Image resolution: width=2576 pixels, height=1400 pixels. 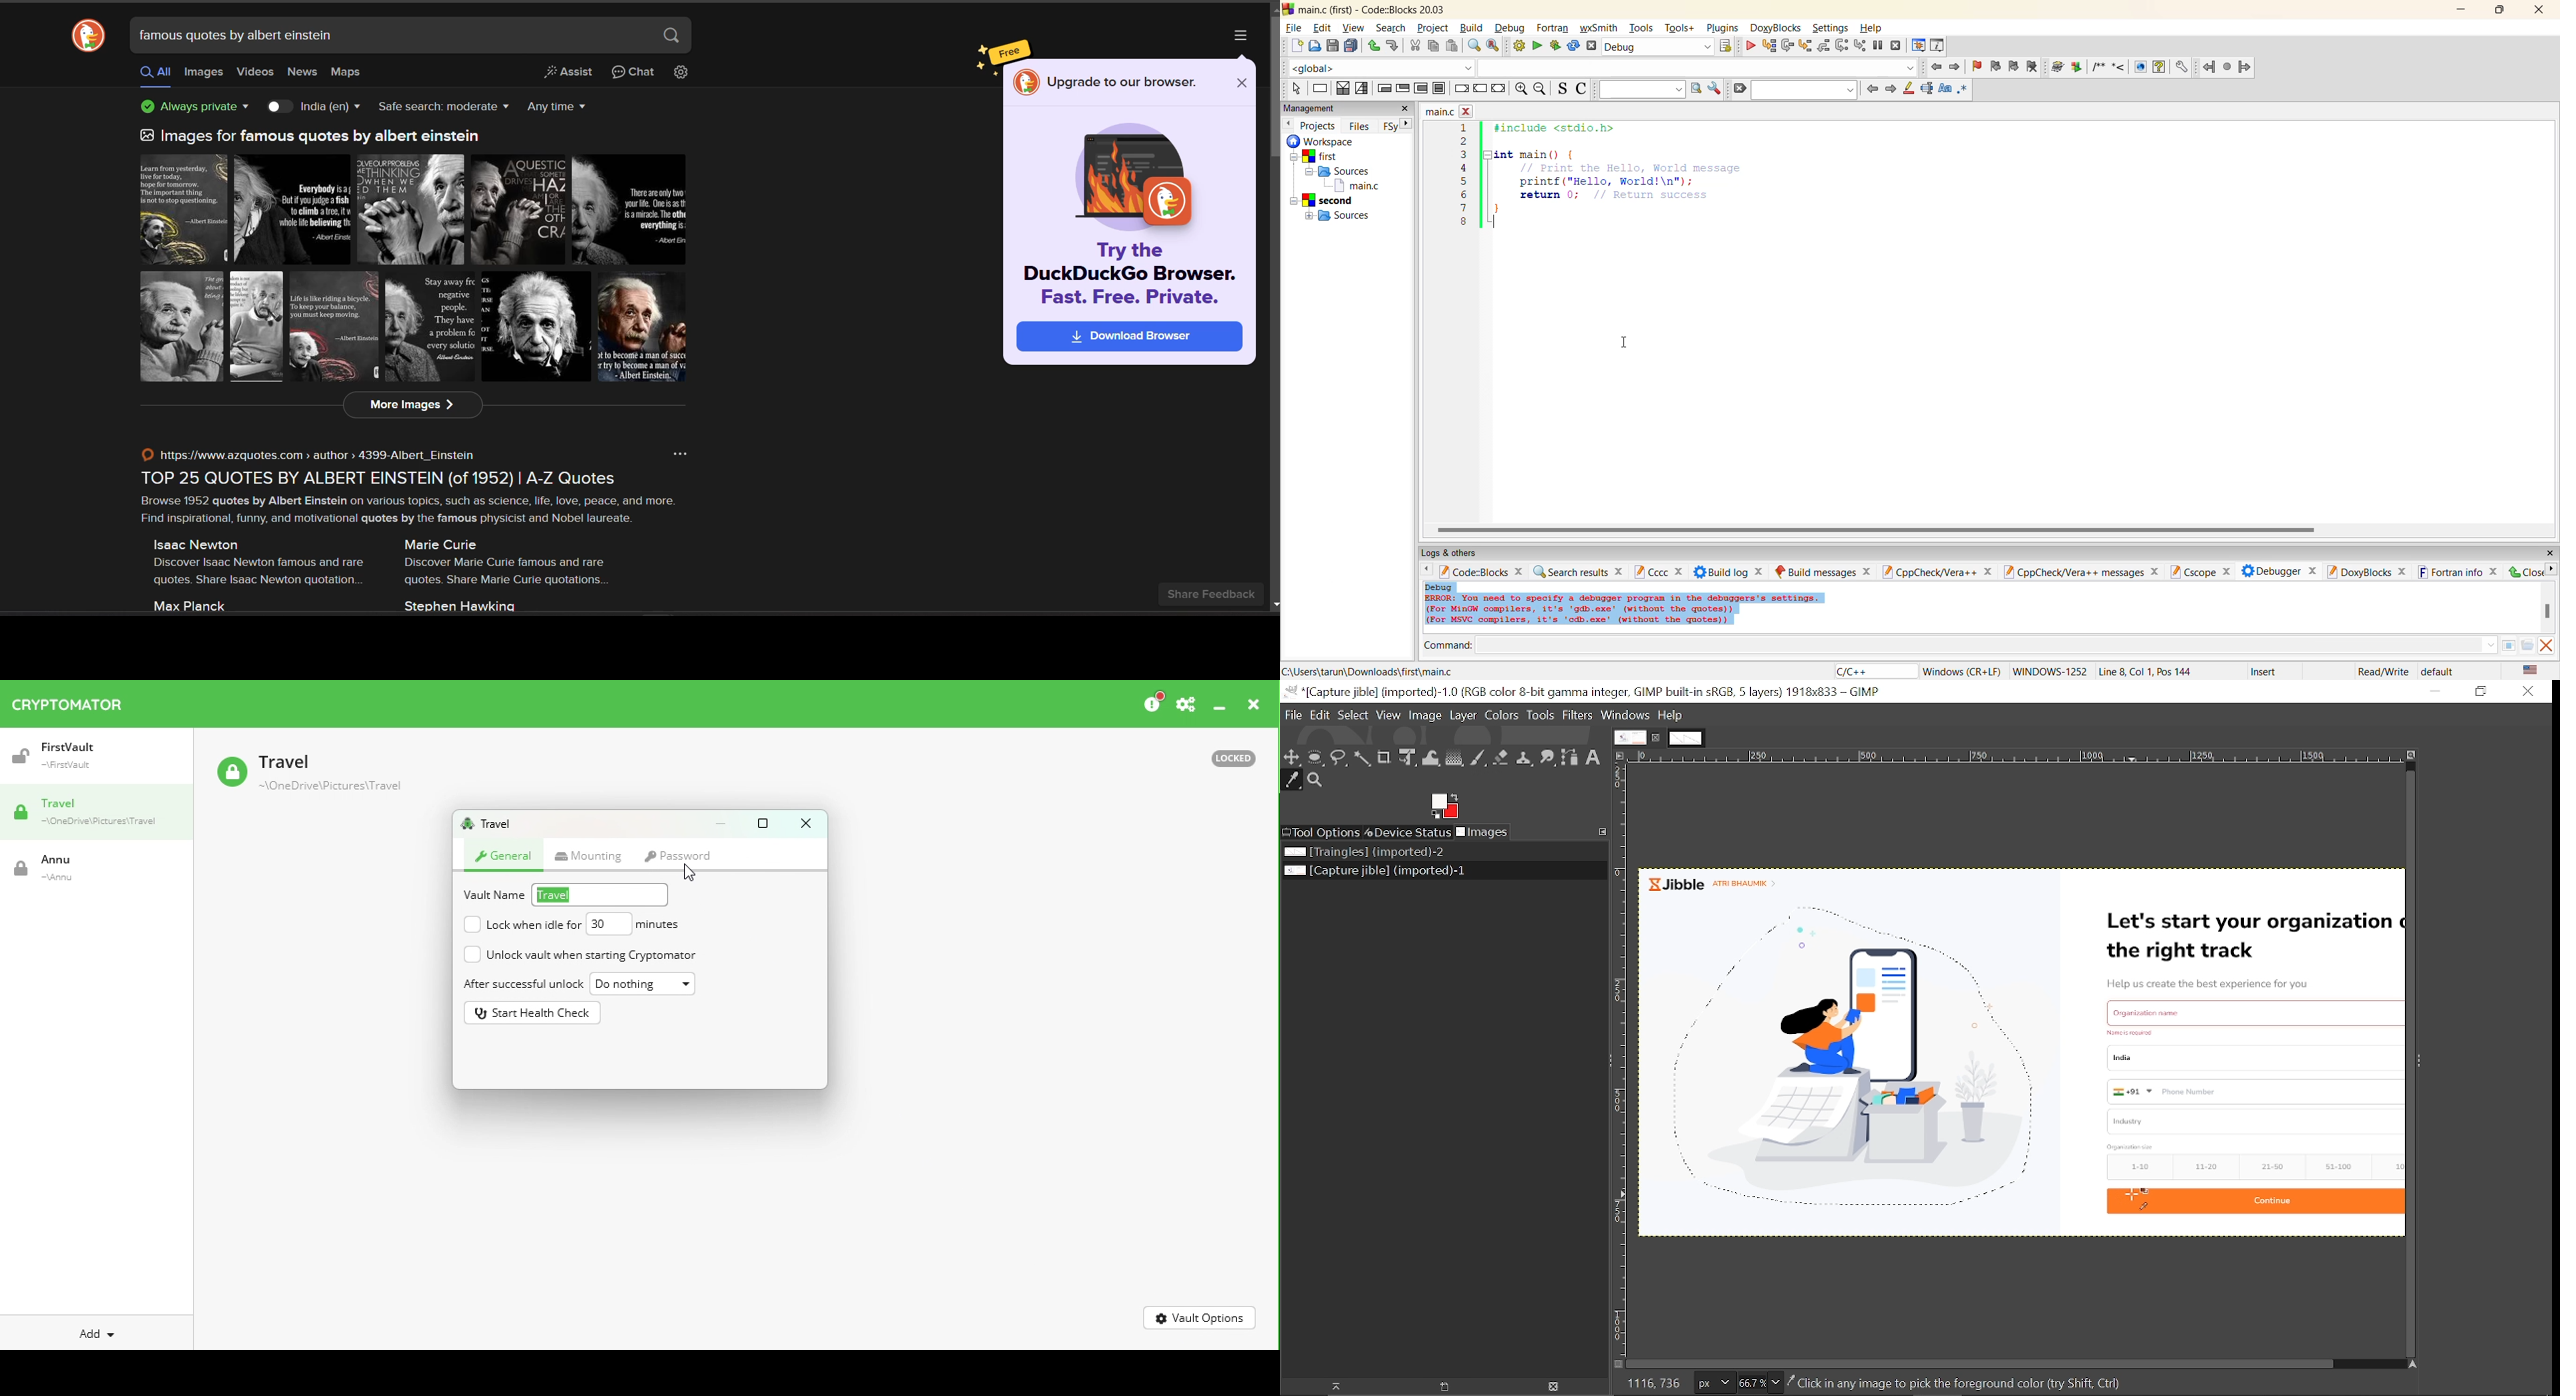 I want to click on web, so click(x=2141, y=67).